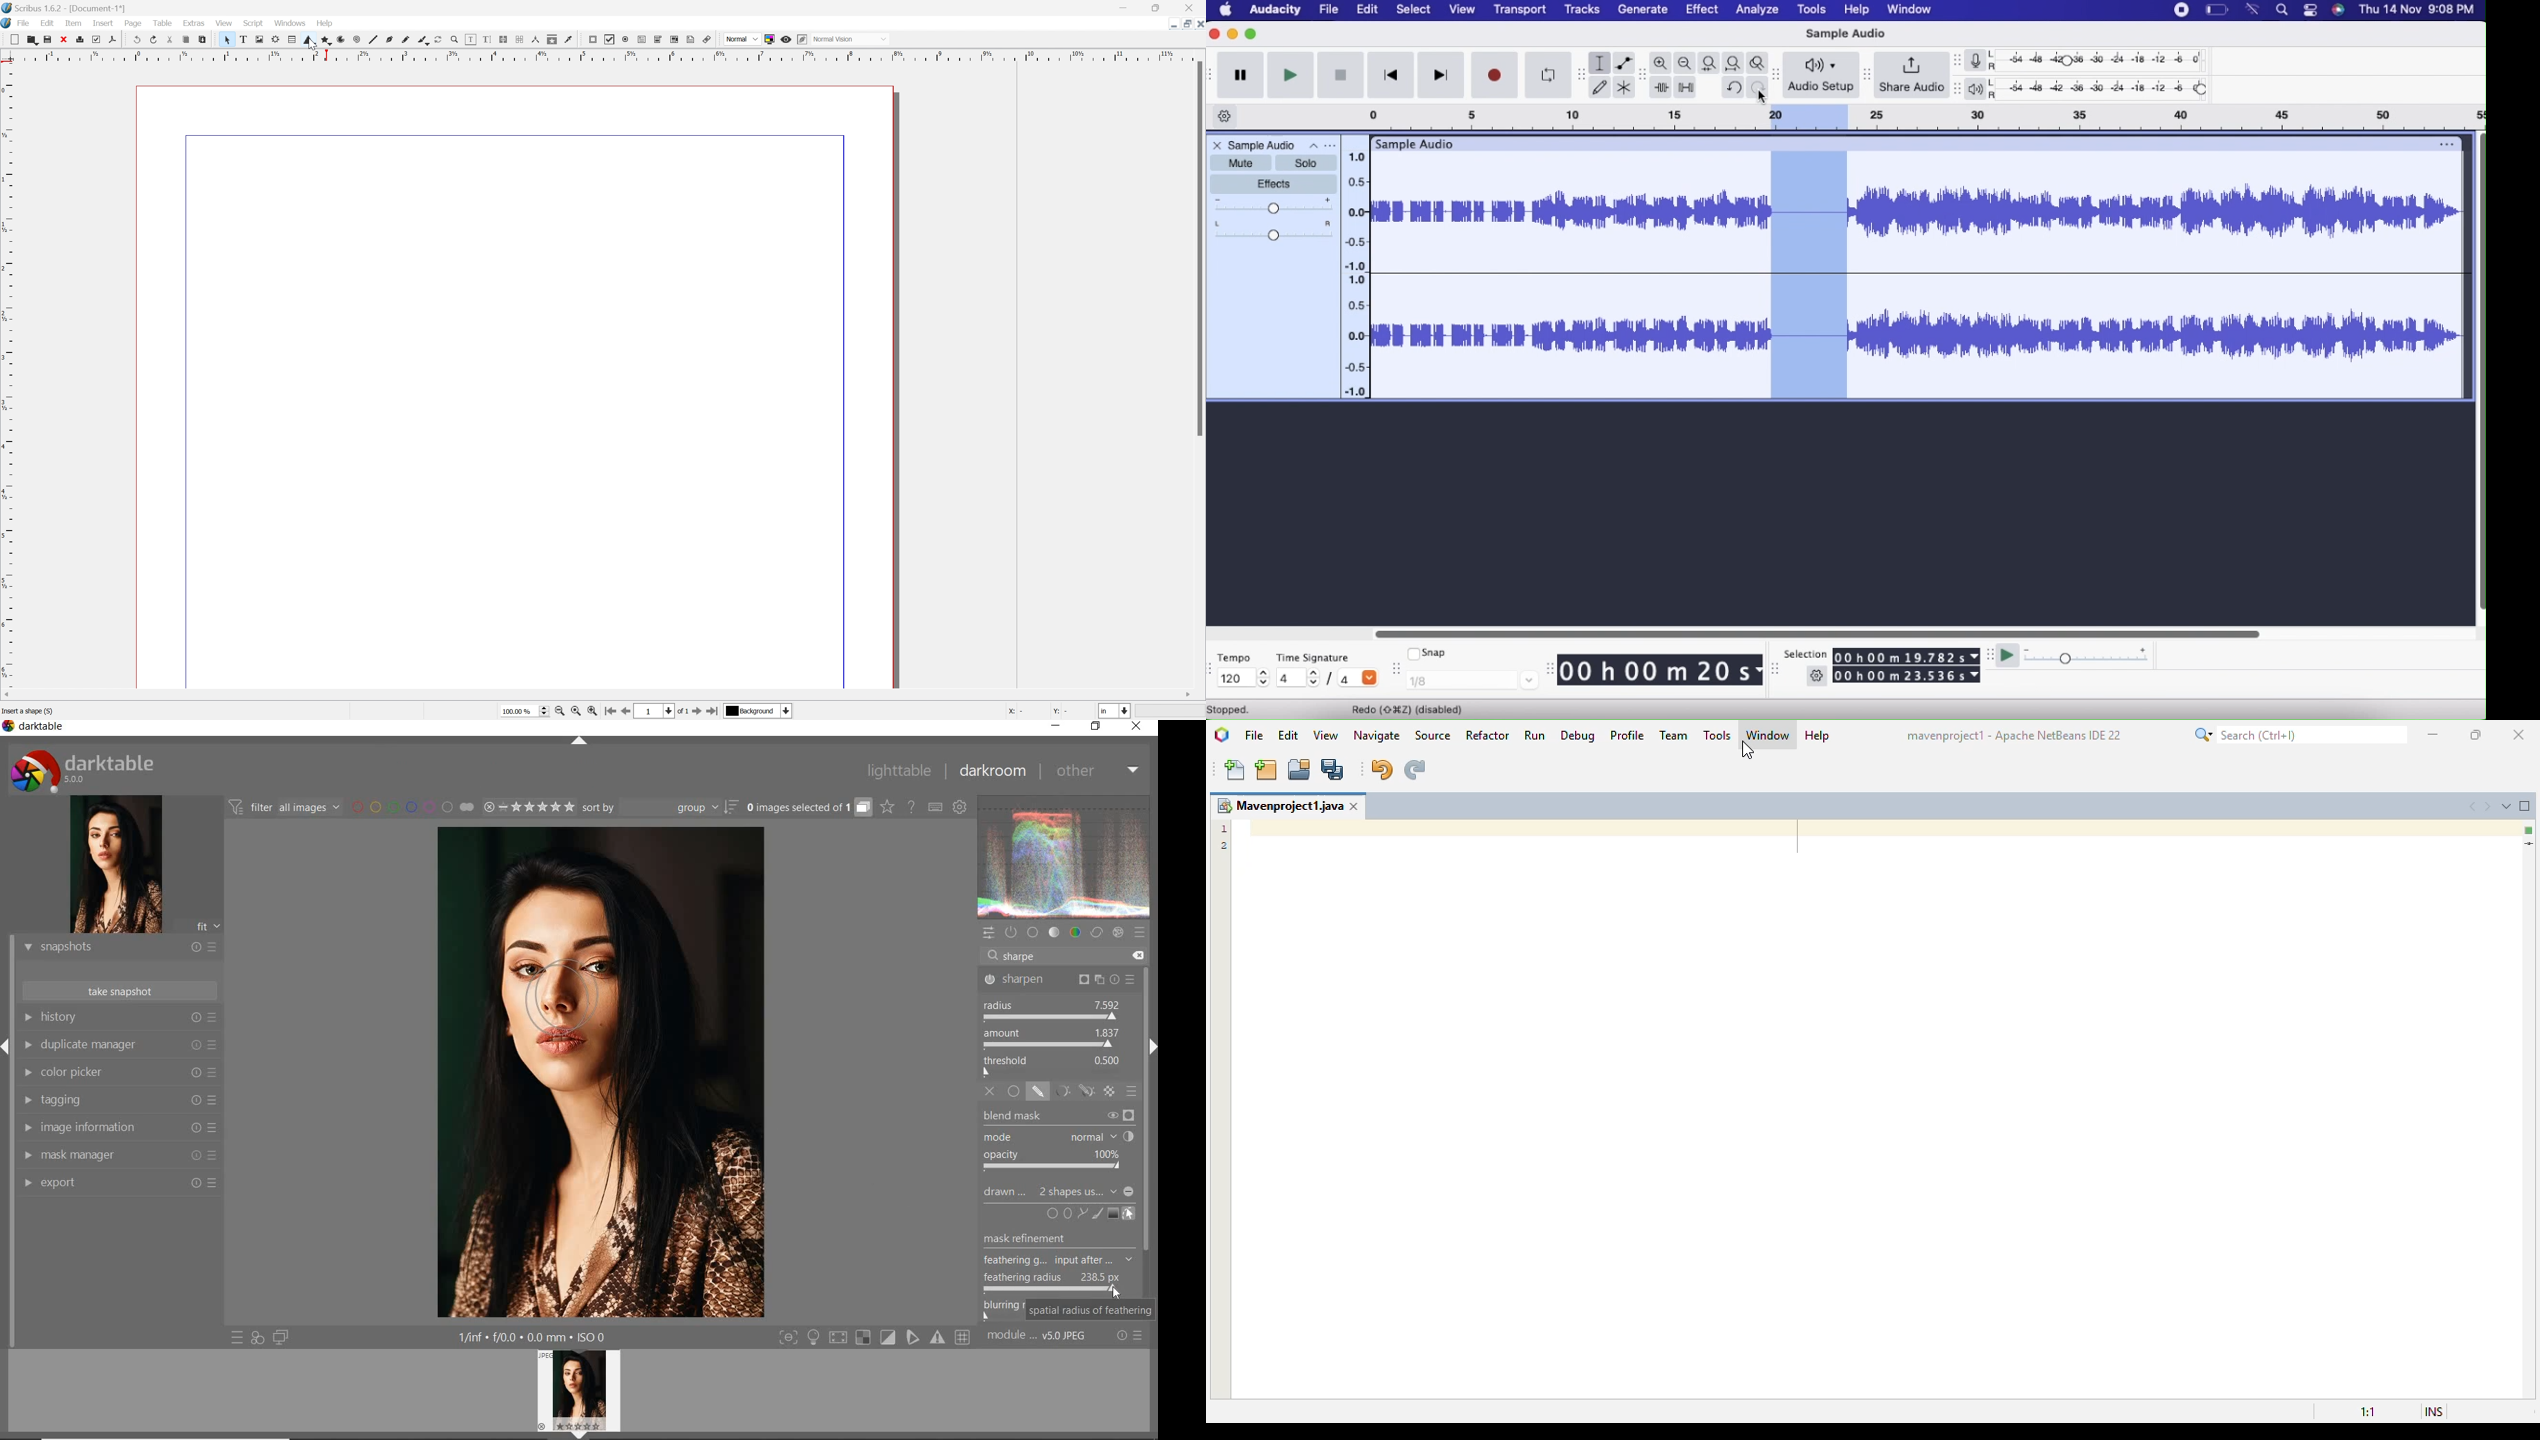 The width and height of the screenshot is (2548, 1456). I want to click on vertical scrollbar, so click(2479, 373).